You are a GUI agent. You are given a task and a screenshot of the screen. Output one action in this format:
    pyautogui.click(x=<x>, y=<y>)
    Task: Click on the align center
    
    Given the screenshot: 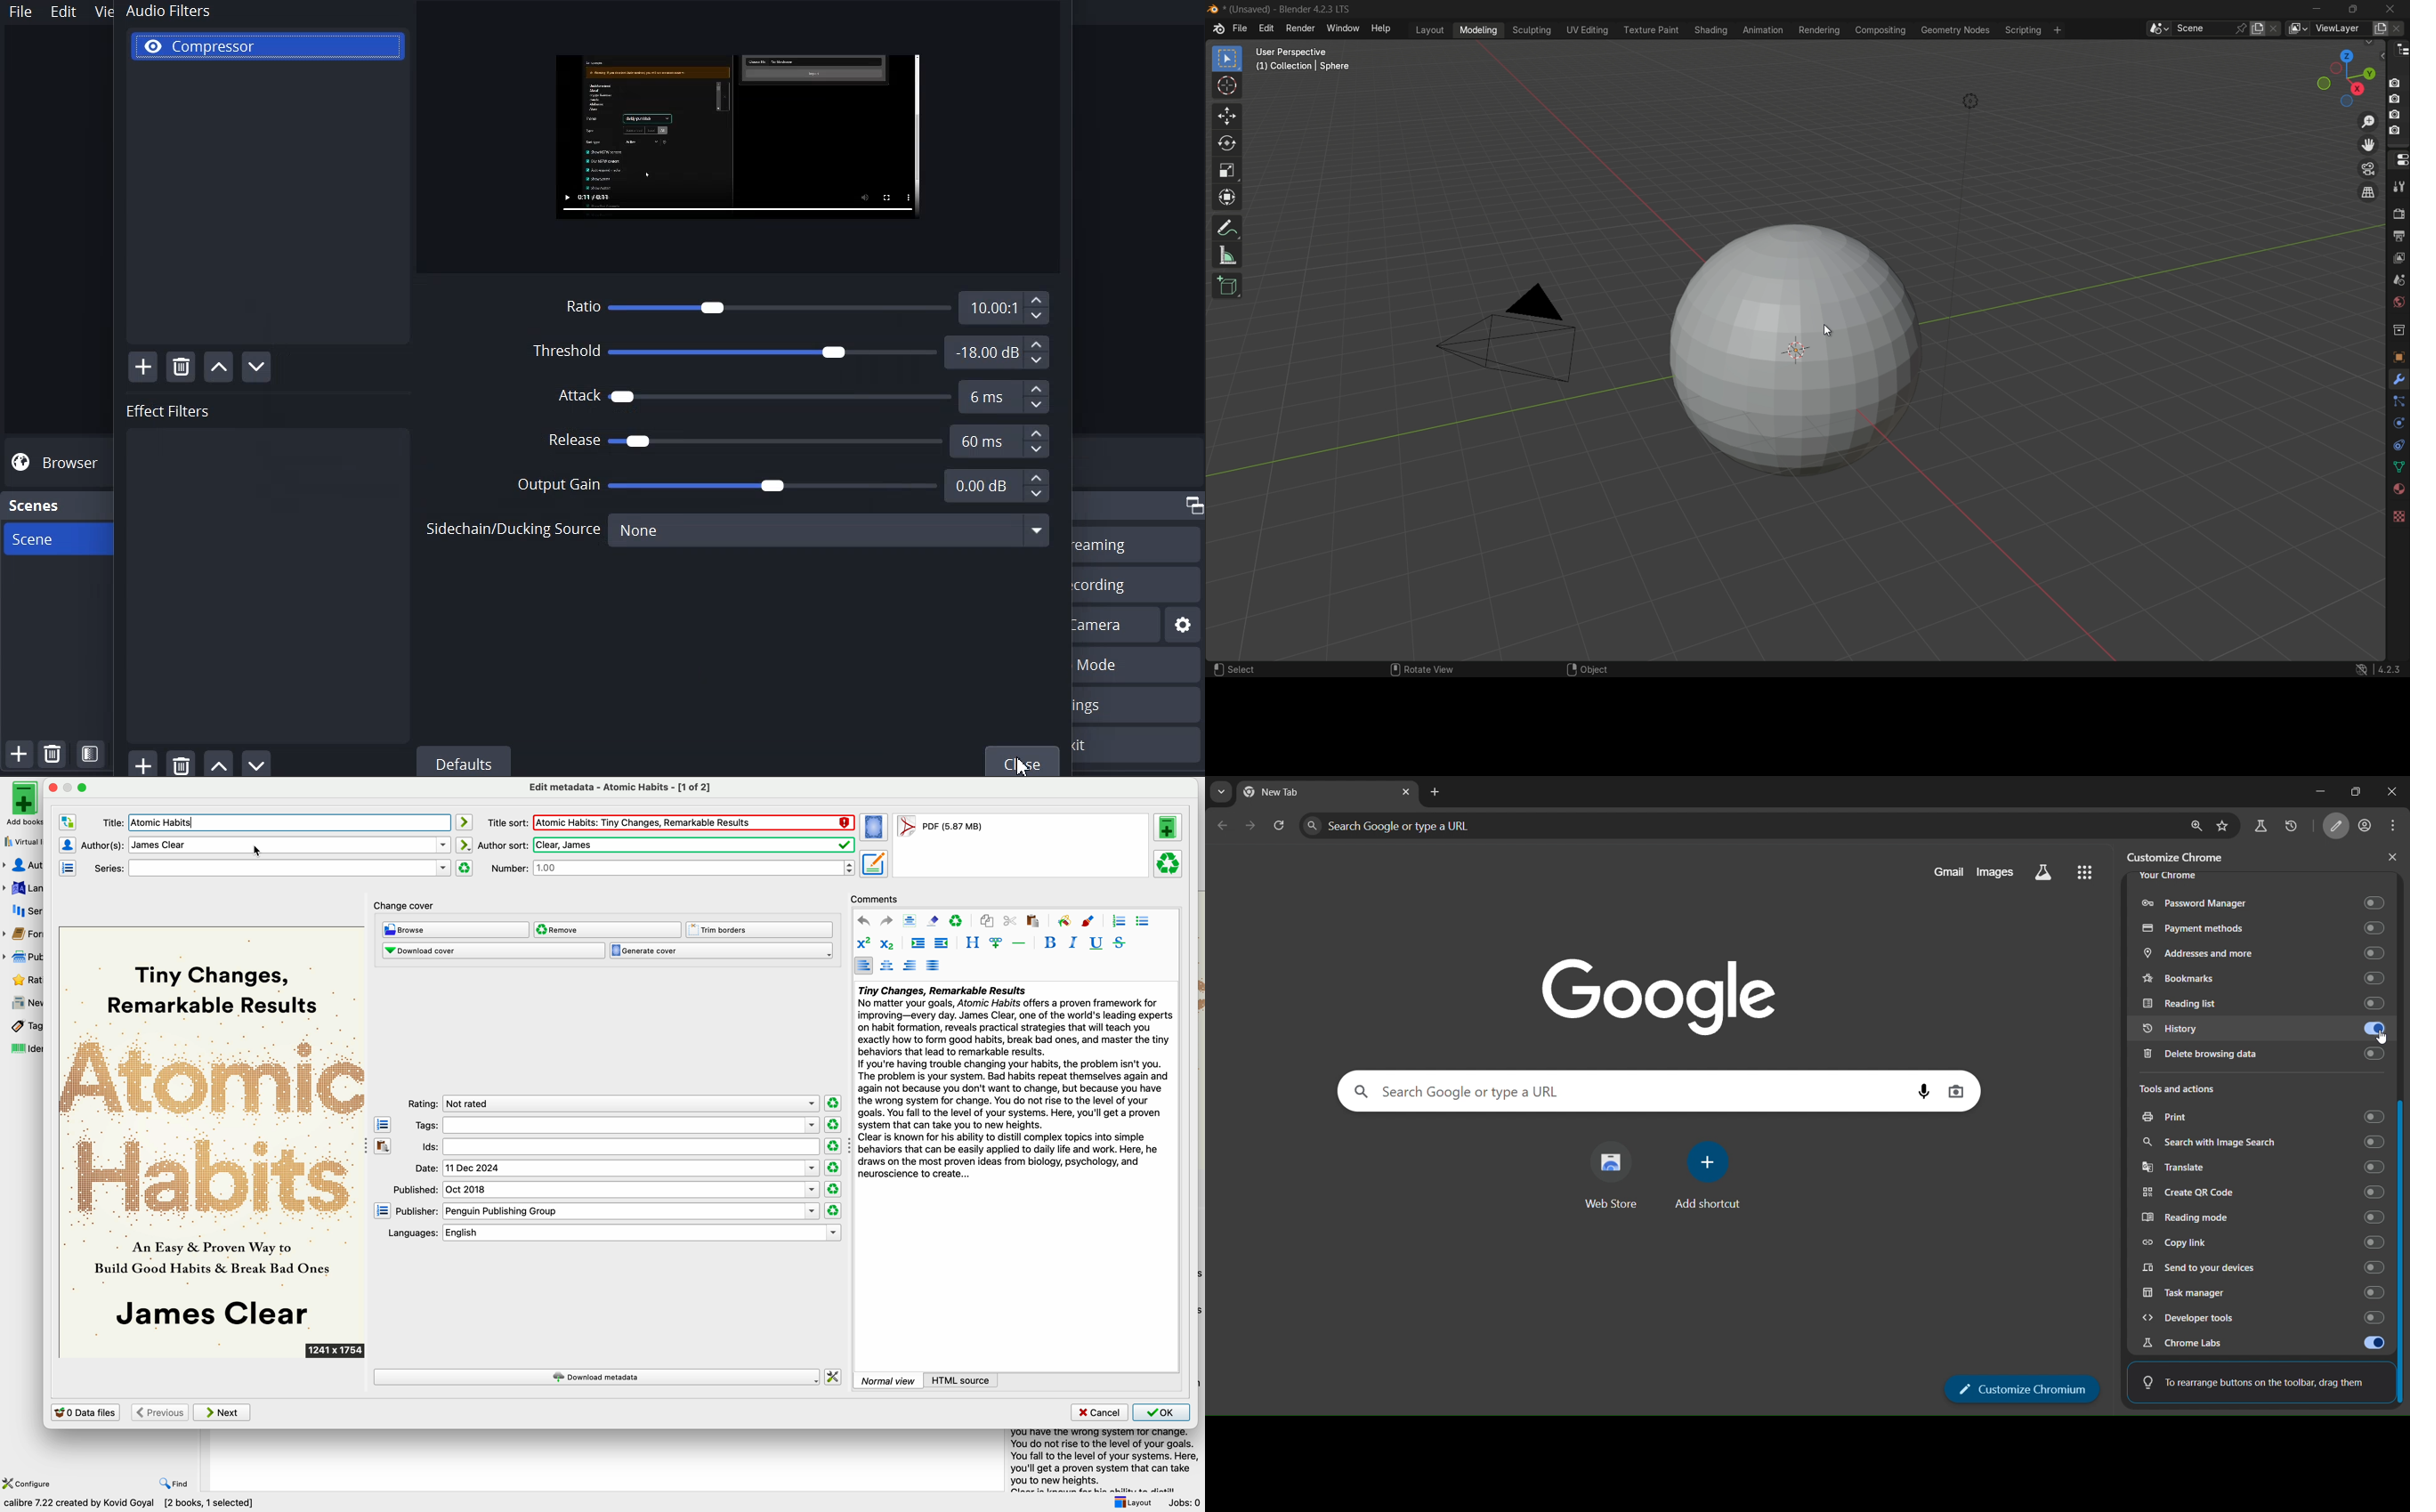 What is the action you would take?
    pyautogui.click(x=887, y=966)
    